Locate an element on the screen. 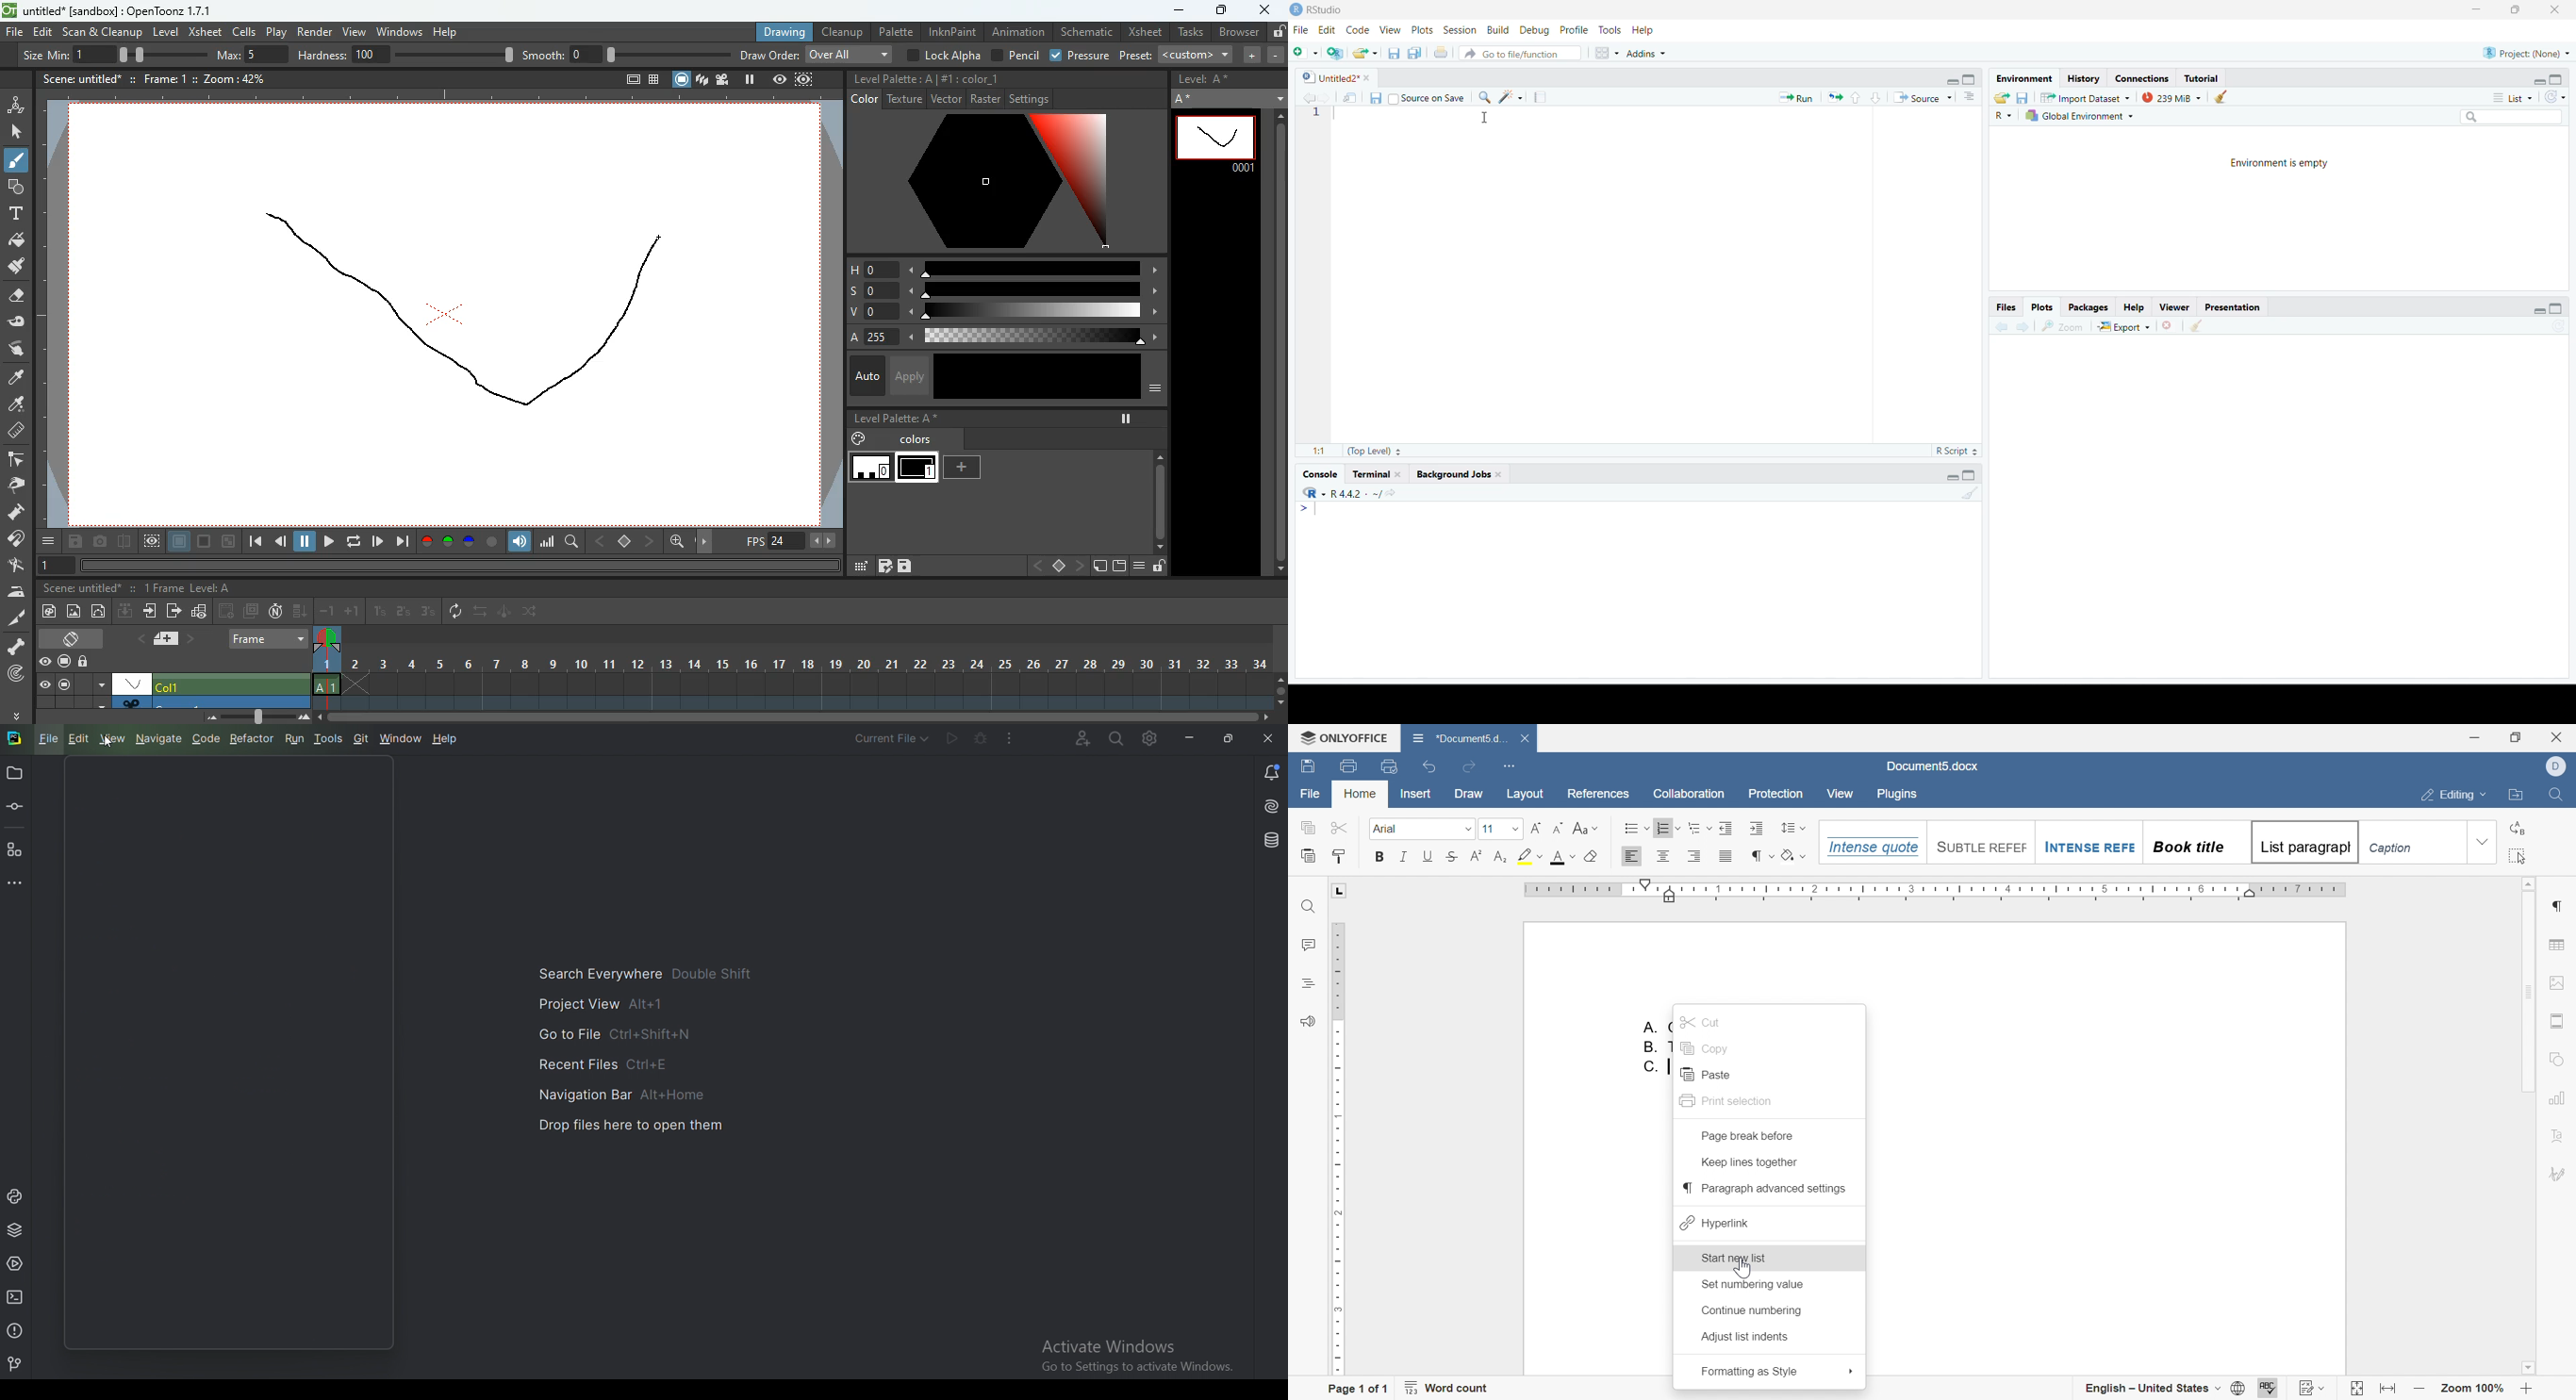 The height and width of the screenshot is (1400, 2576). Find/Replace is located at coordinates (1485, 97).